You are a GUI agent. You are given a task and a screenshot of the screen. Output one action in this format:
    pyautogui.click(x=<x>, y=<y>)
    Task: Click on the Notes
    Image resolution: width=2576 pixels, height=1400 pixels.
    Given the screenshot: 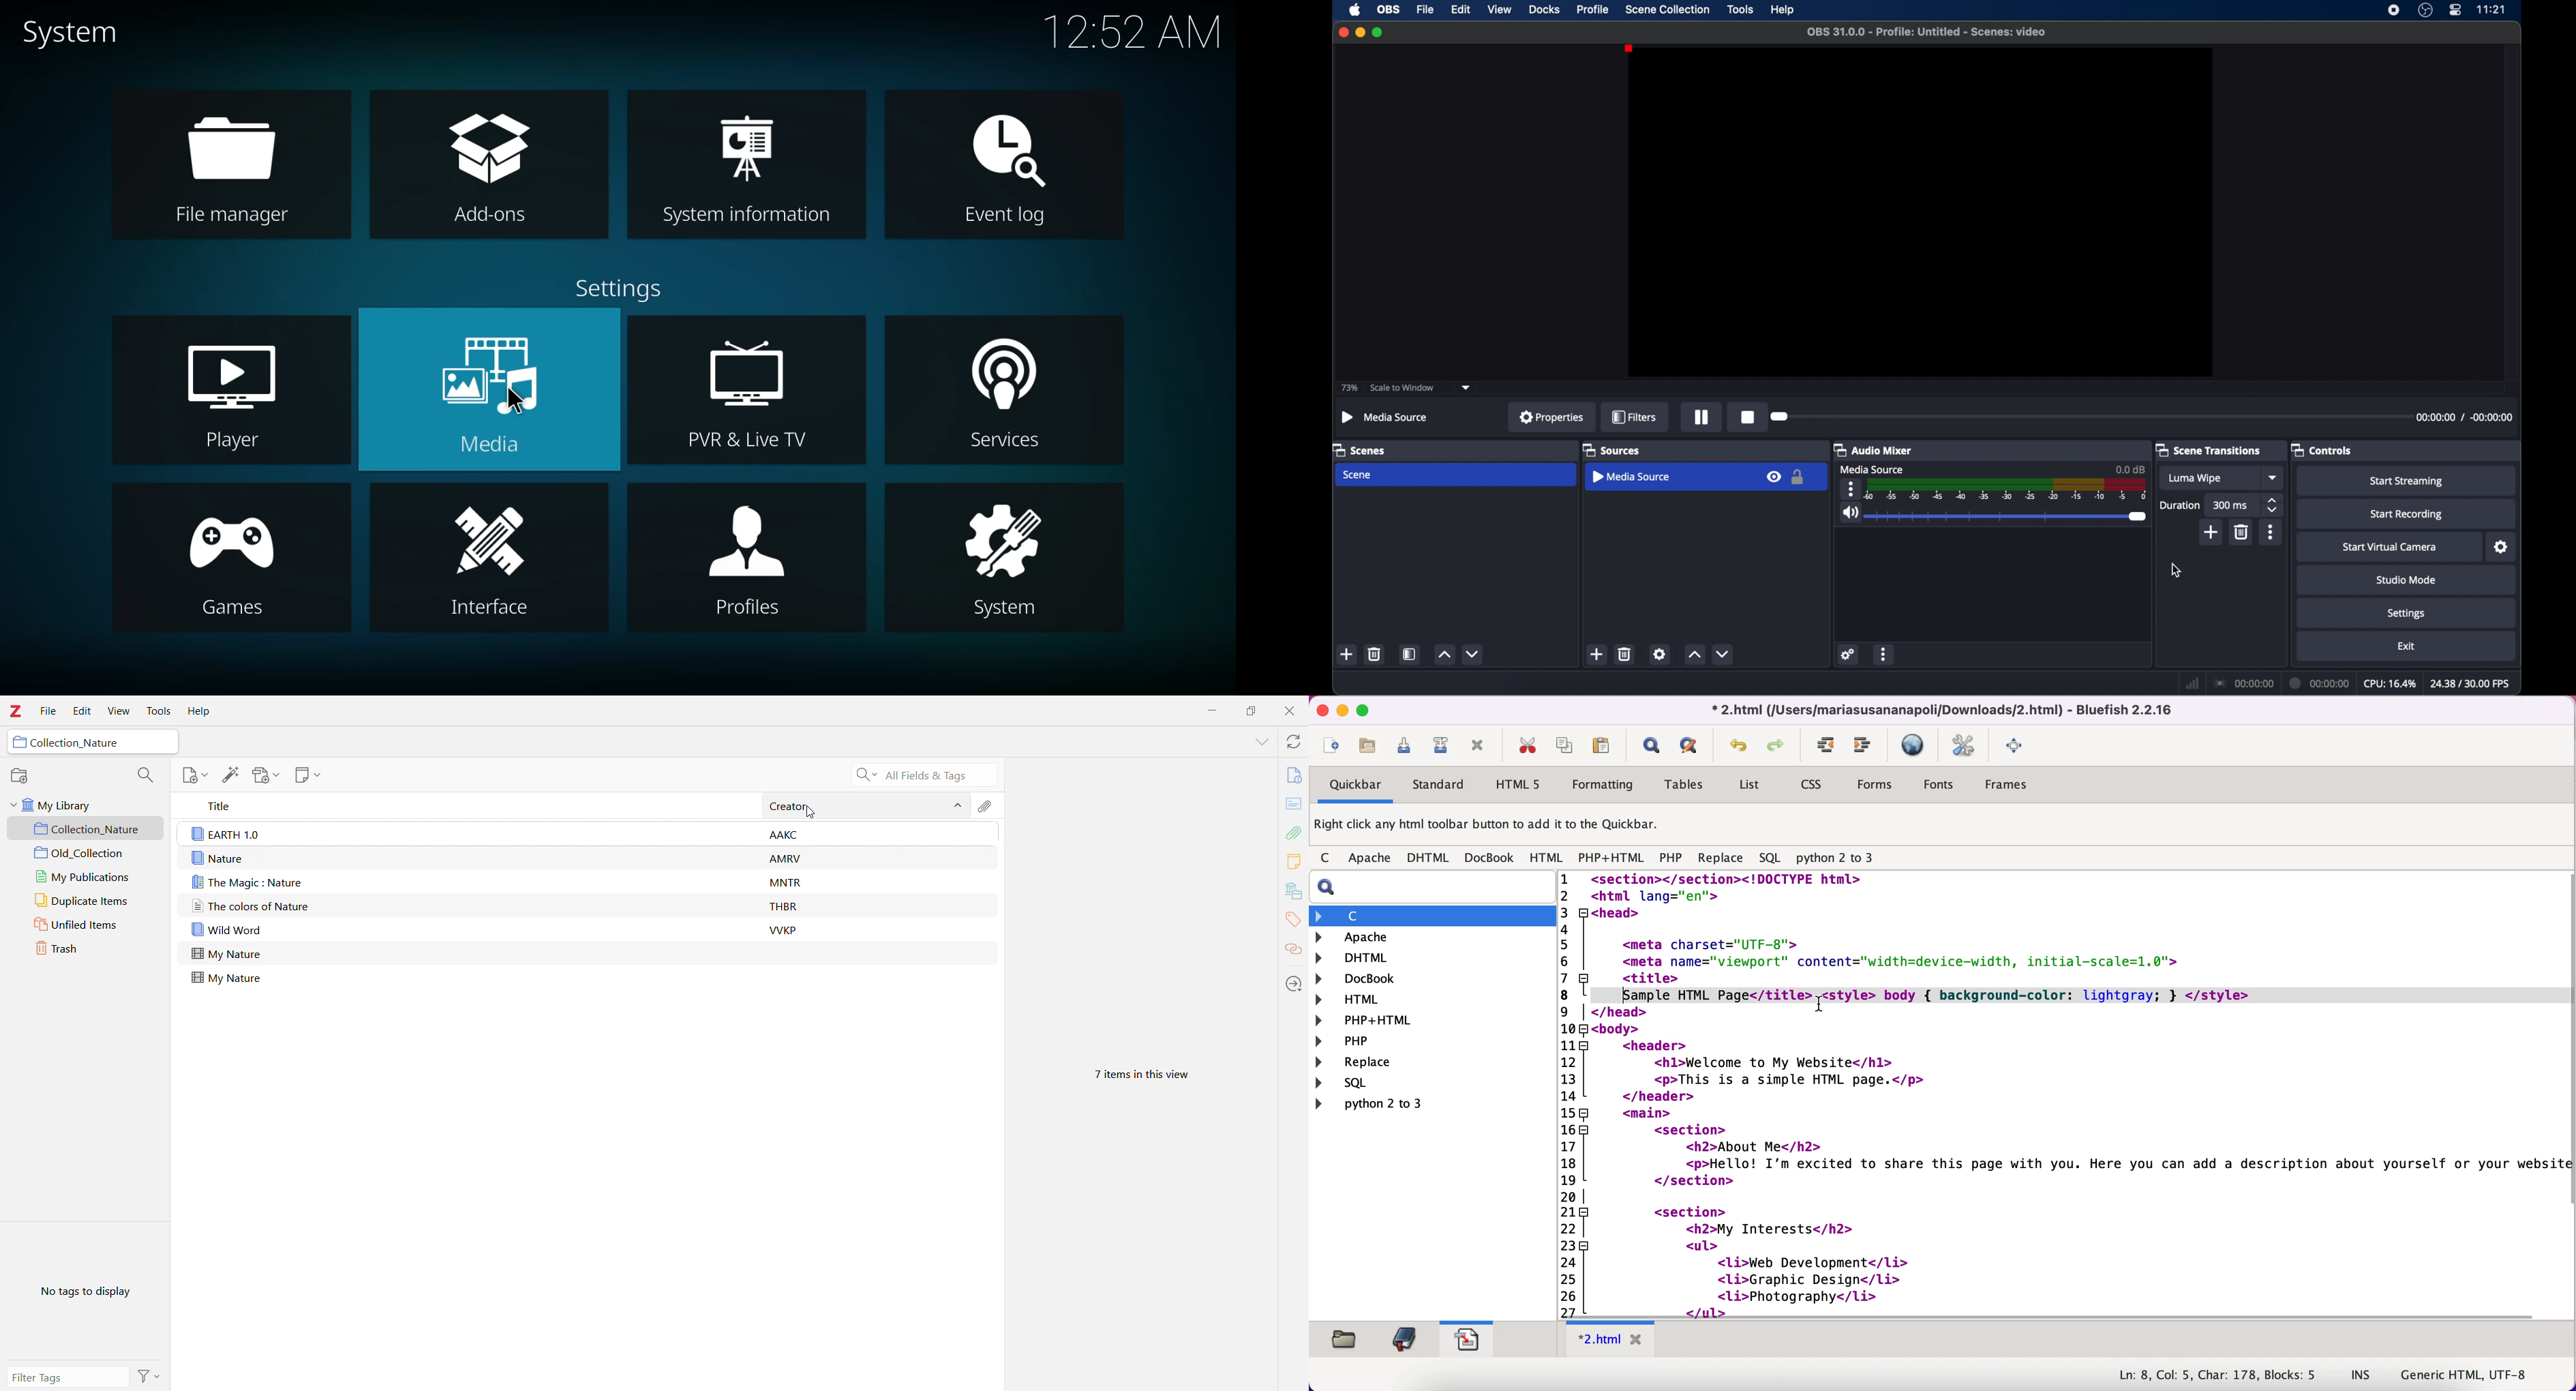 What is the action you would take?
    pyautogui.click(x=1294, y=861)
    